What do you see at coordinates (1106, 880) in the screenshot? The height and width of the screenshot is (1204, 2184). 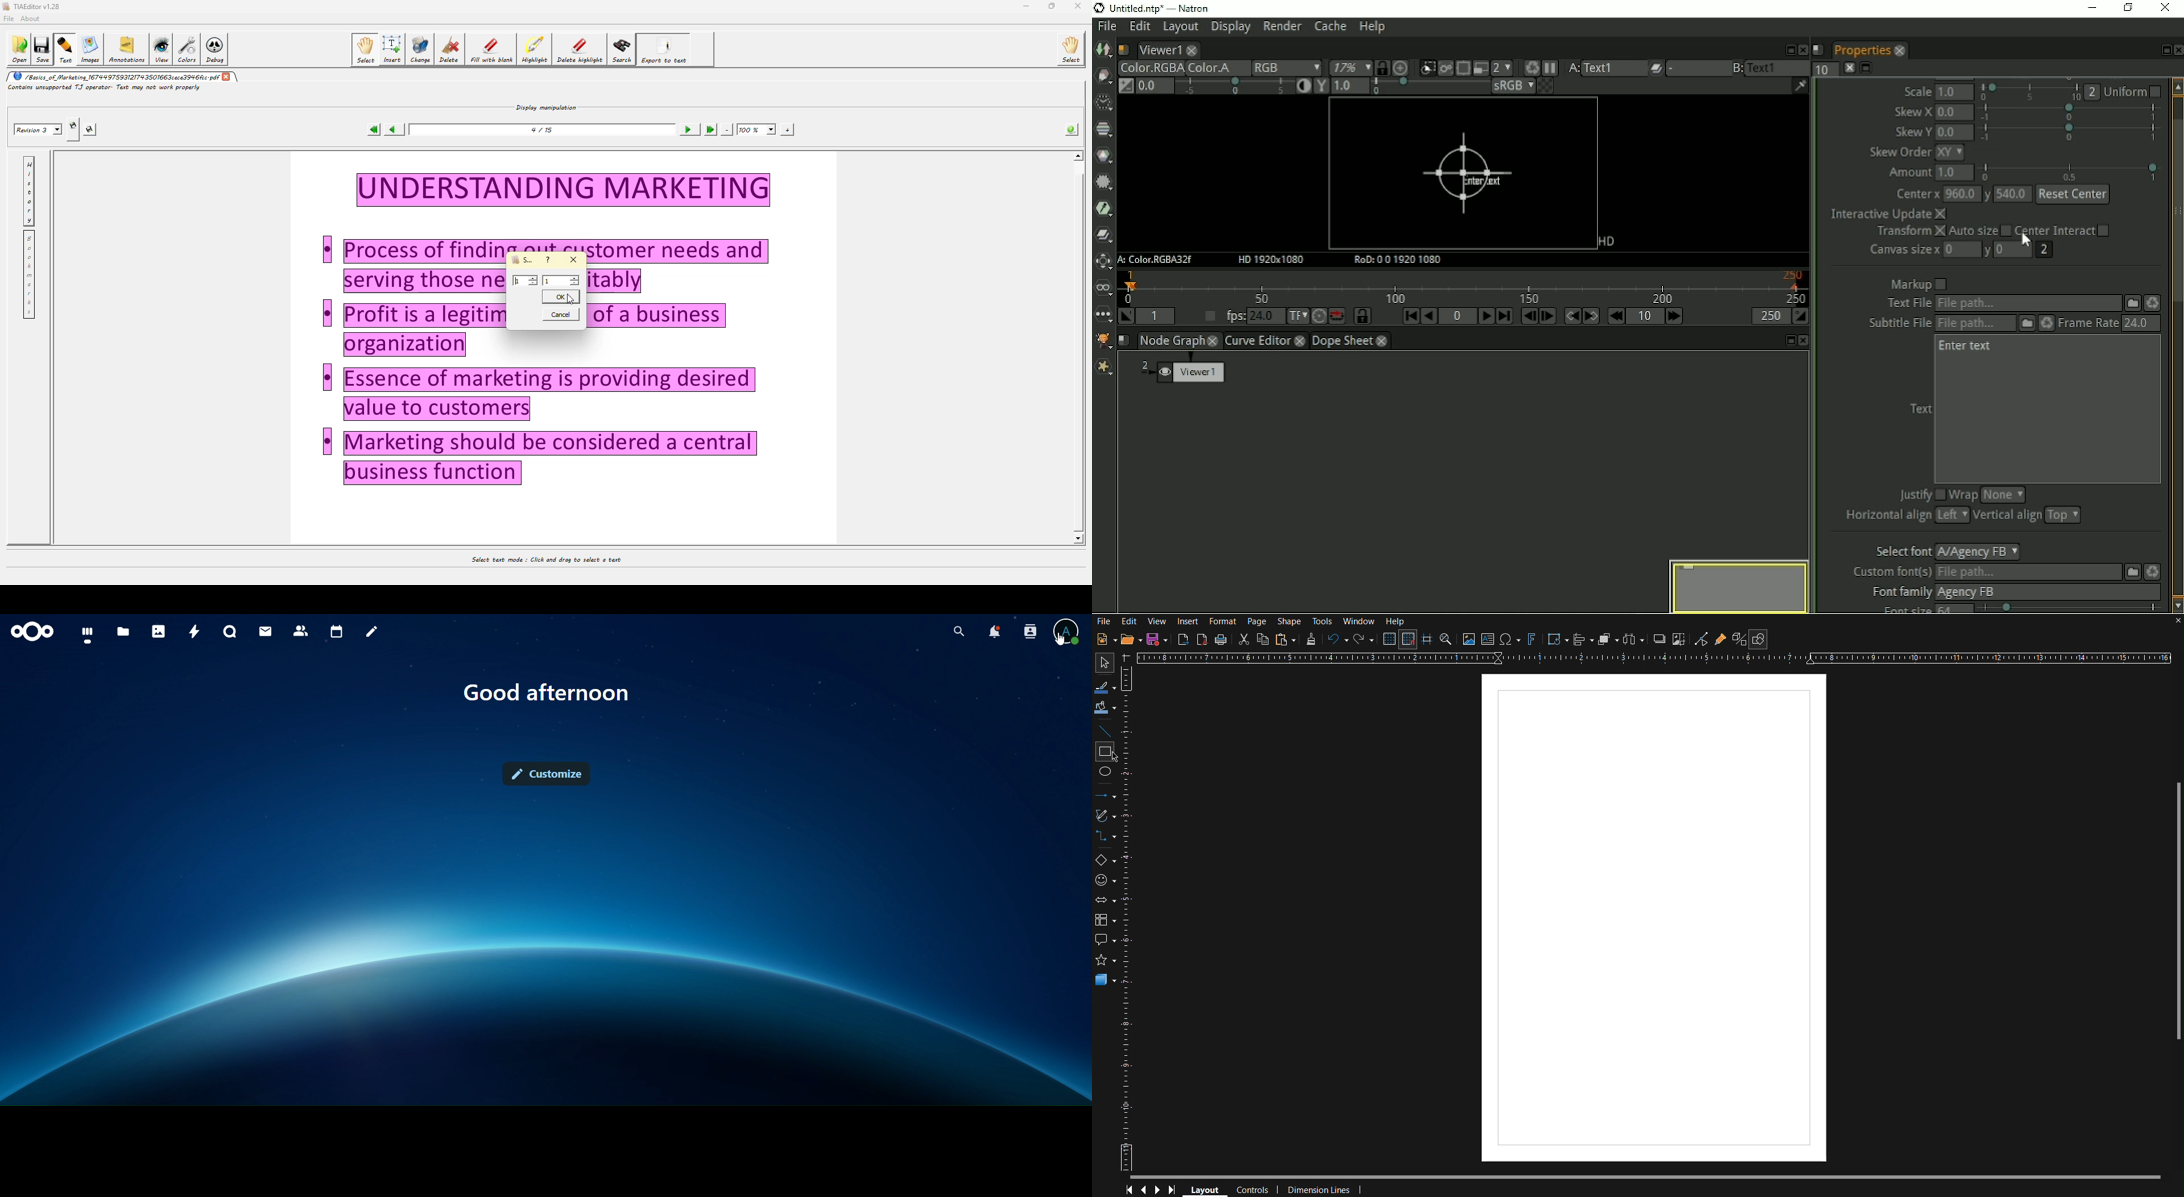 I see `Symbol Shapes` at bounding box center [1106, 880].